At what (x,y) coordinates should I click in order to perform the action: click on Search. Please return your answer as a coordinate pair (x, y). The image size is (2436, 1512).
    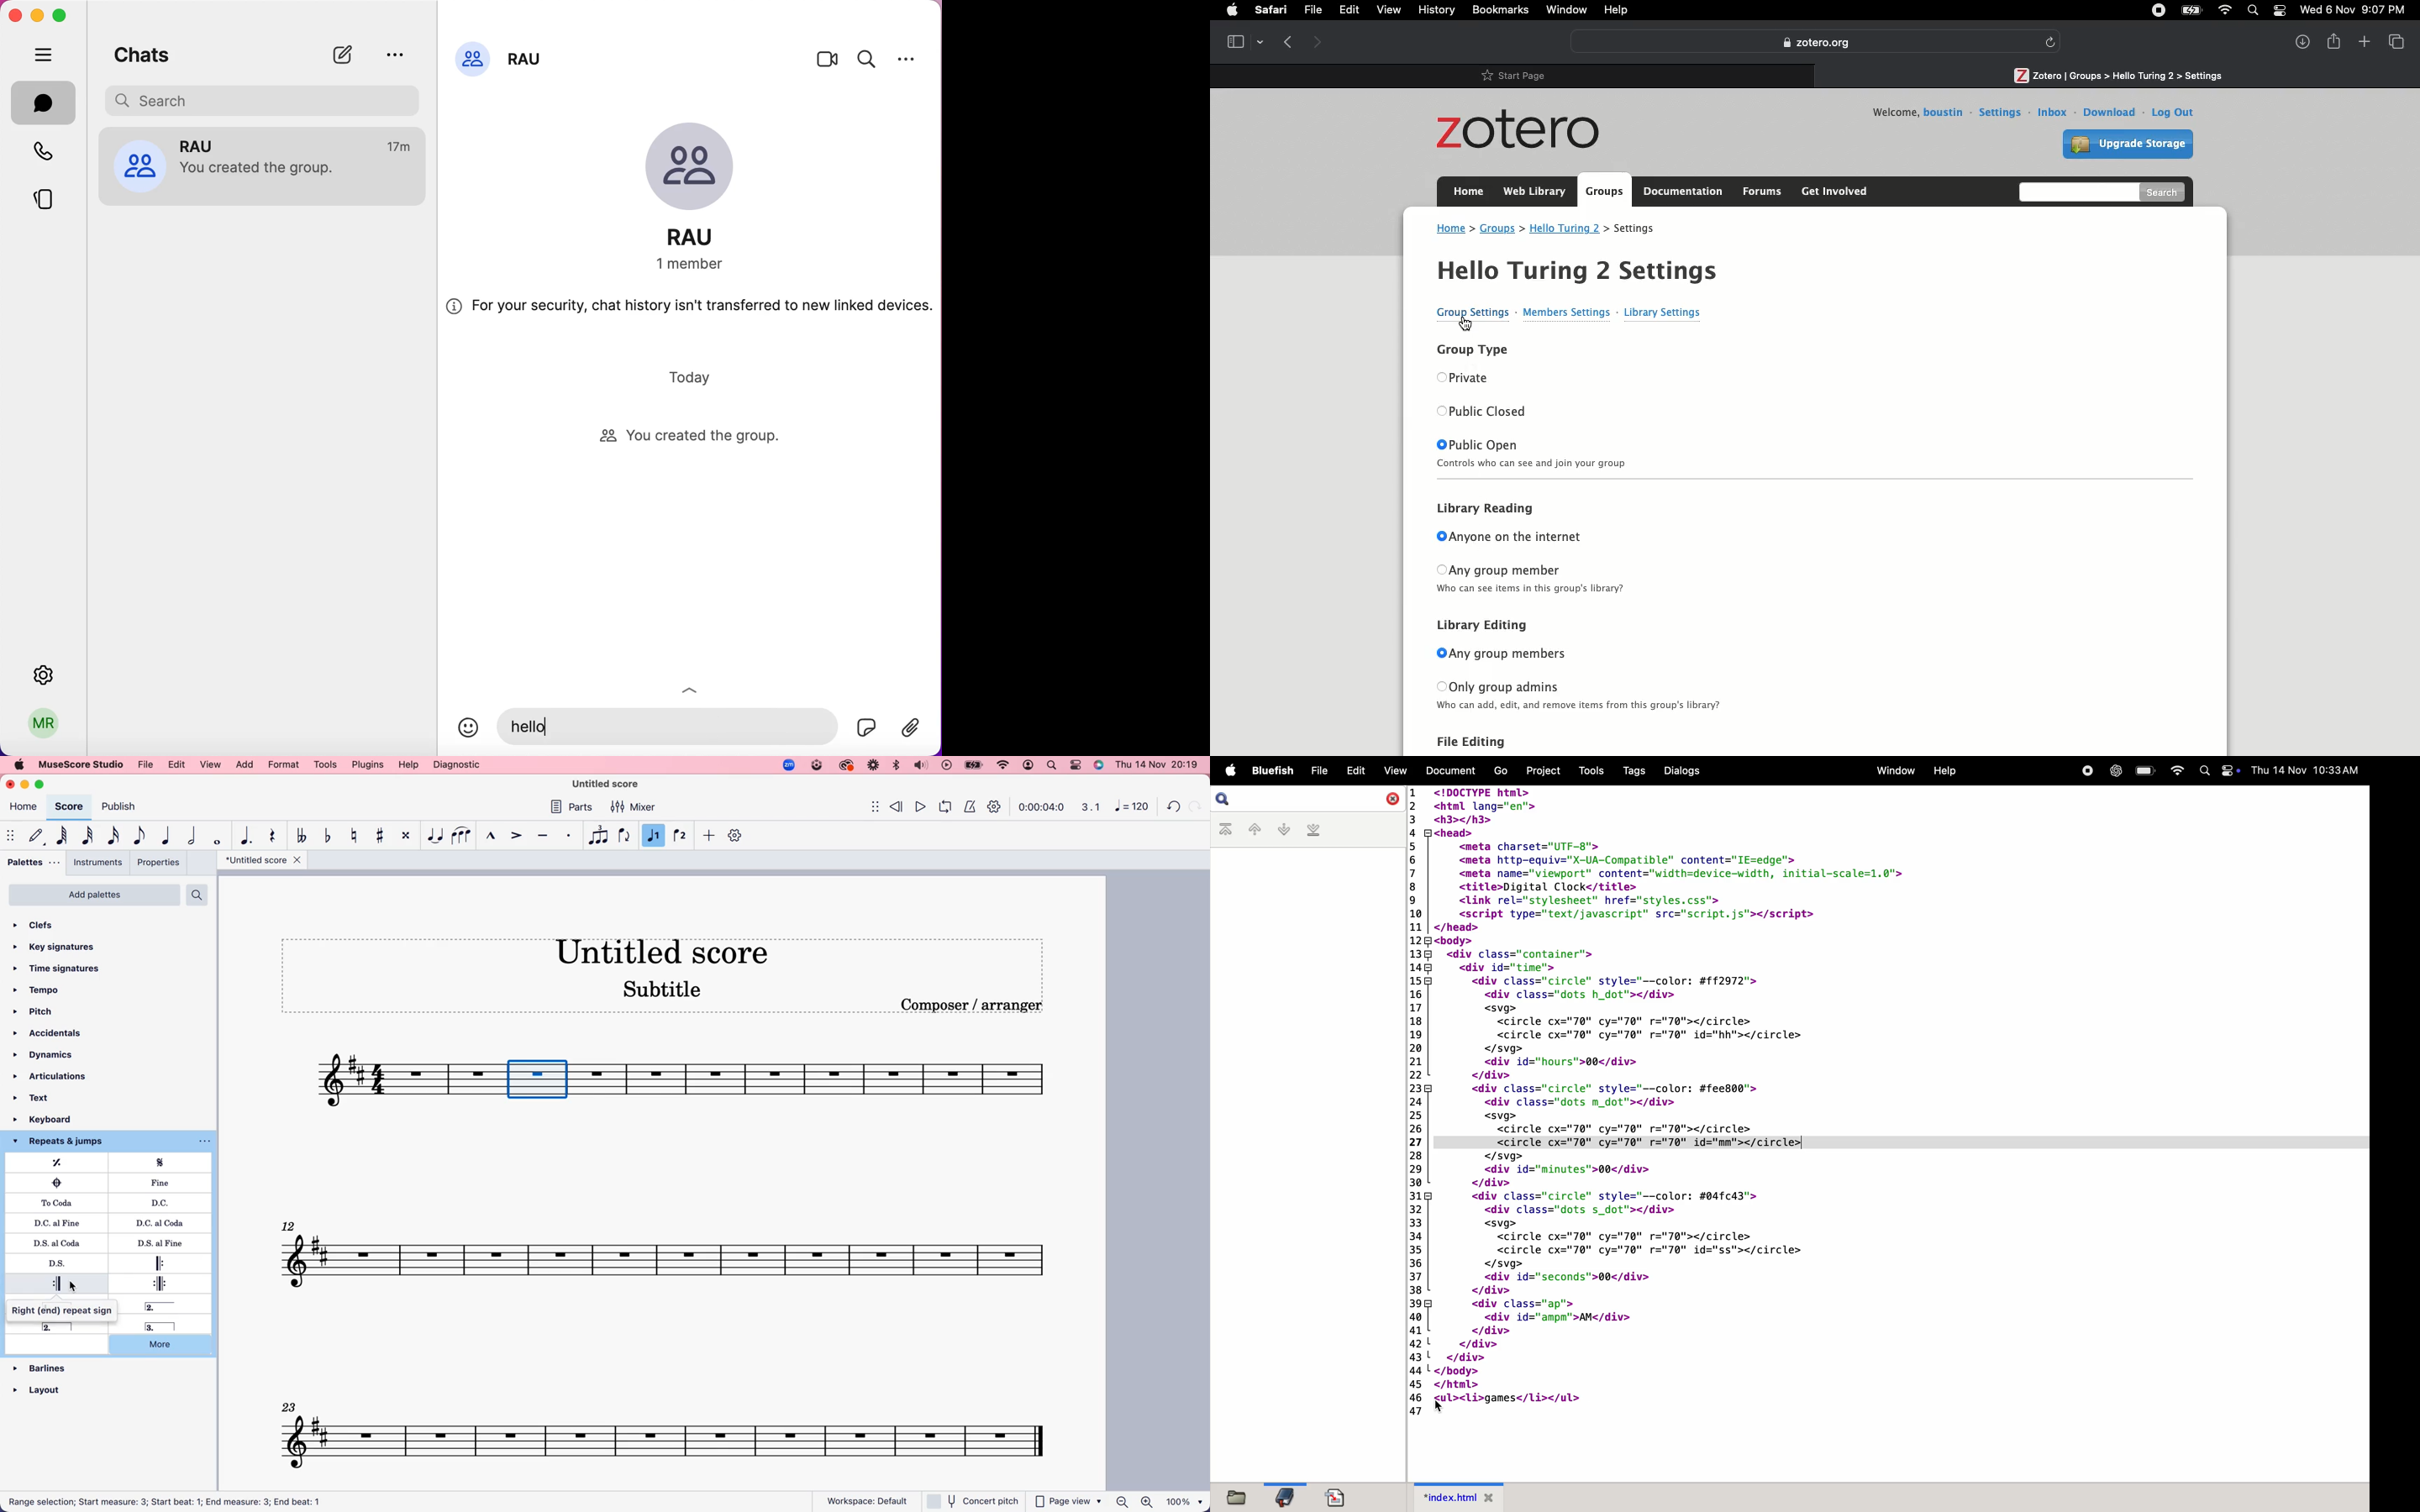
    Looking at the image, I should click on (2254, 10).